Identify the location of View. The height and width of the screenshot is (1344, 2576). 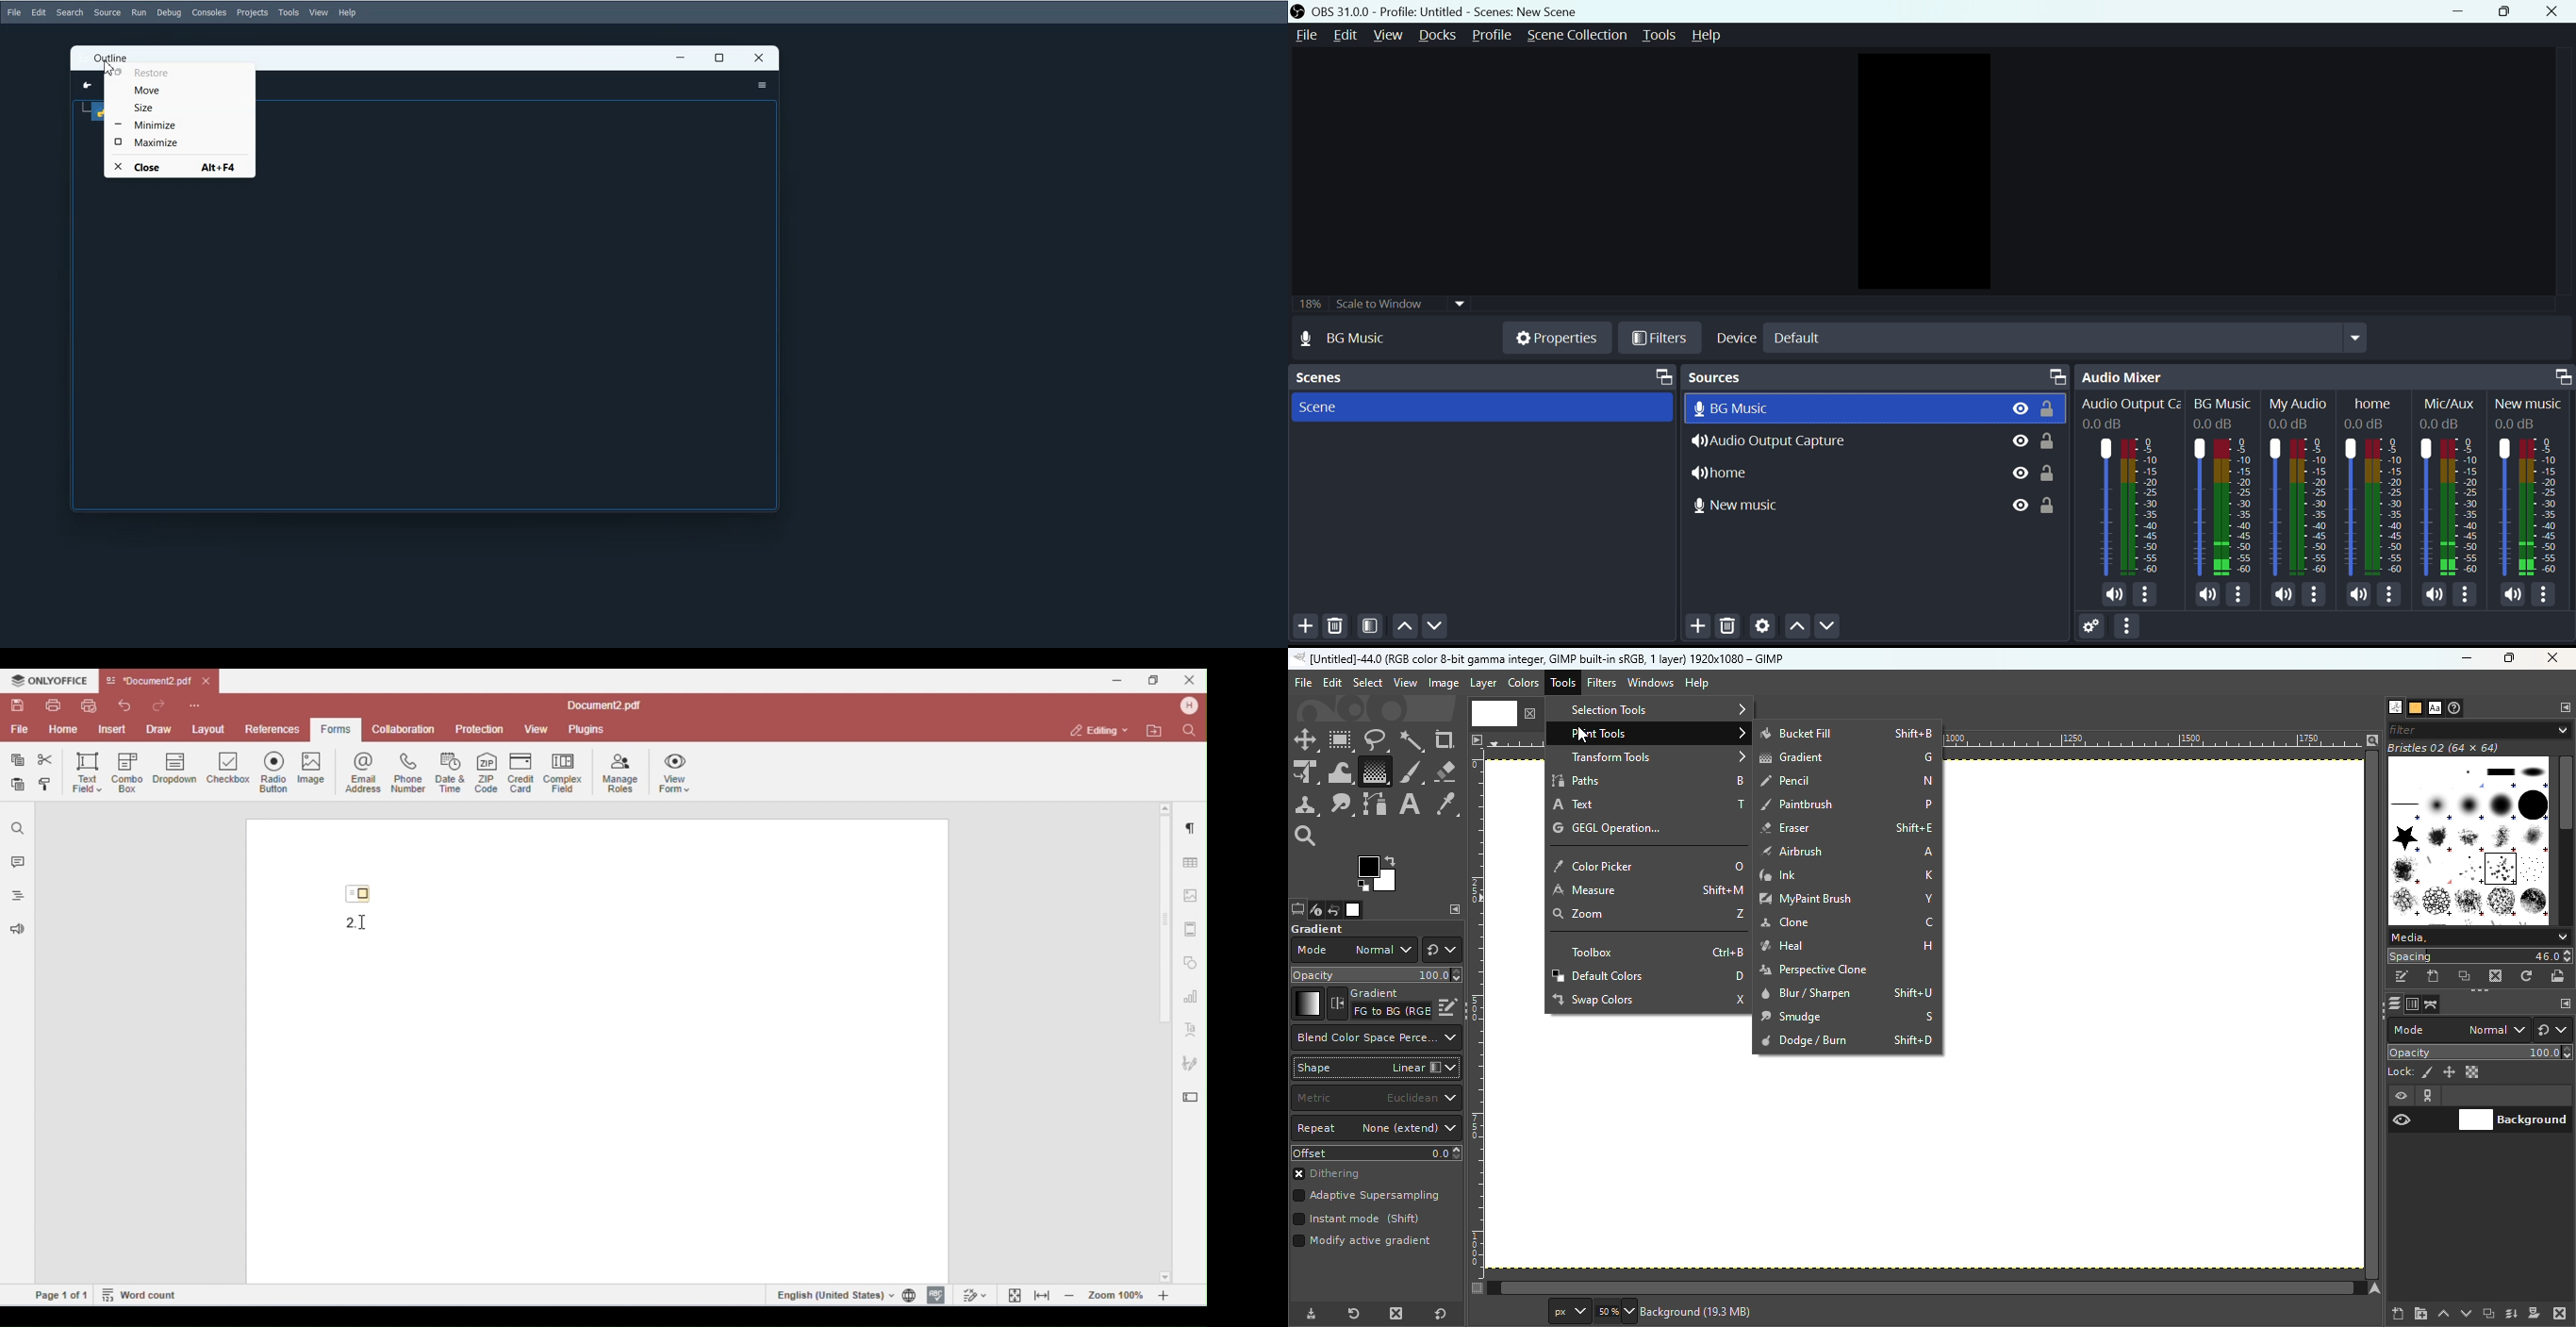
(2012, 408).